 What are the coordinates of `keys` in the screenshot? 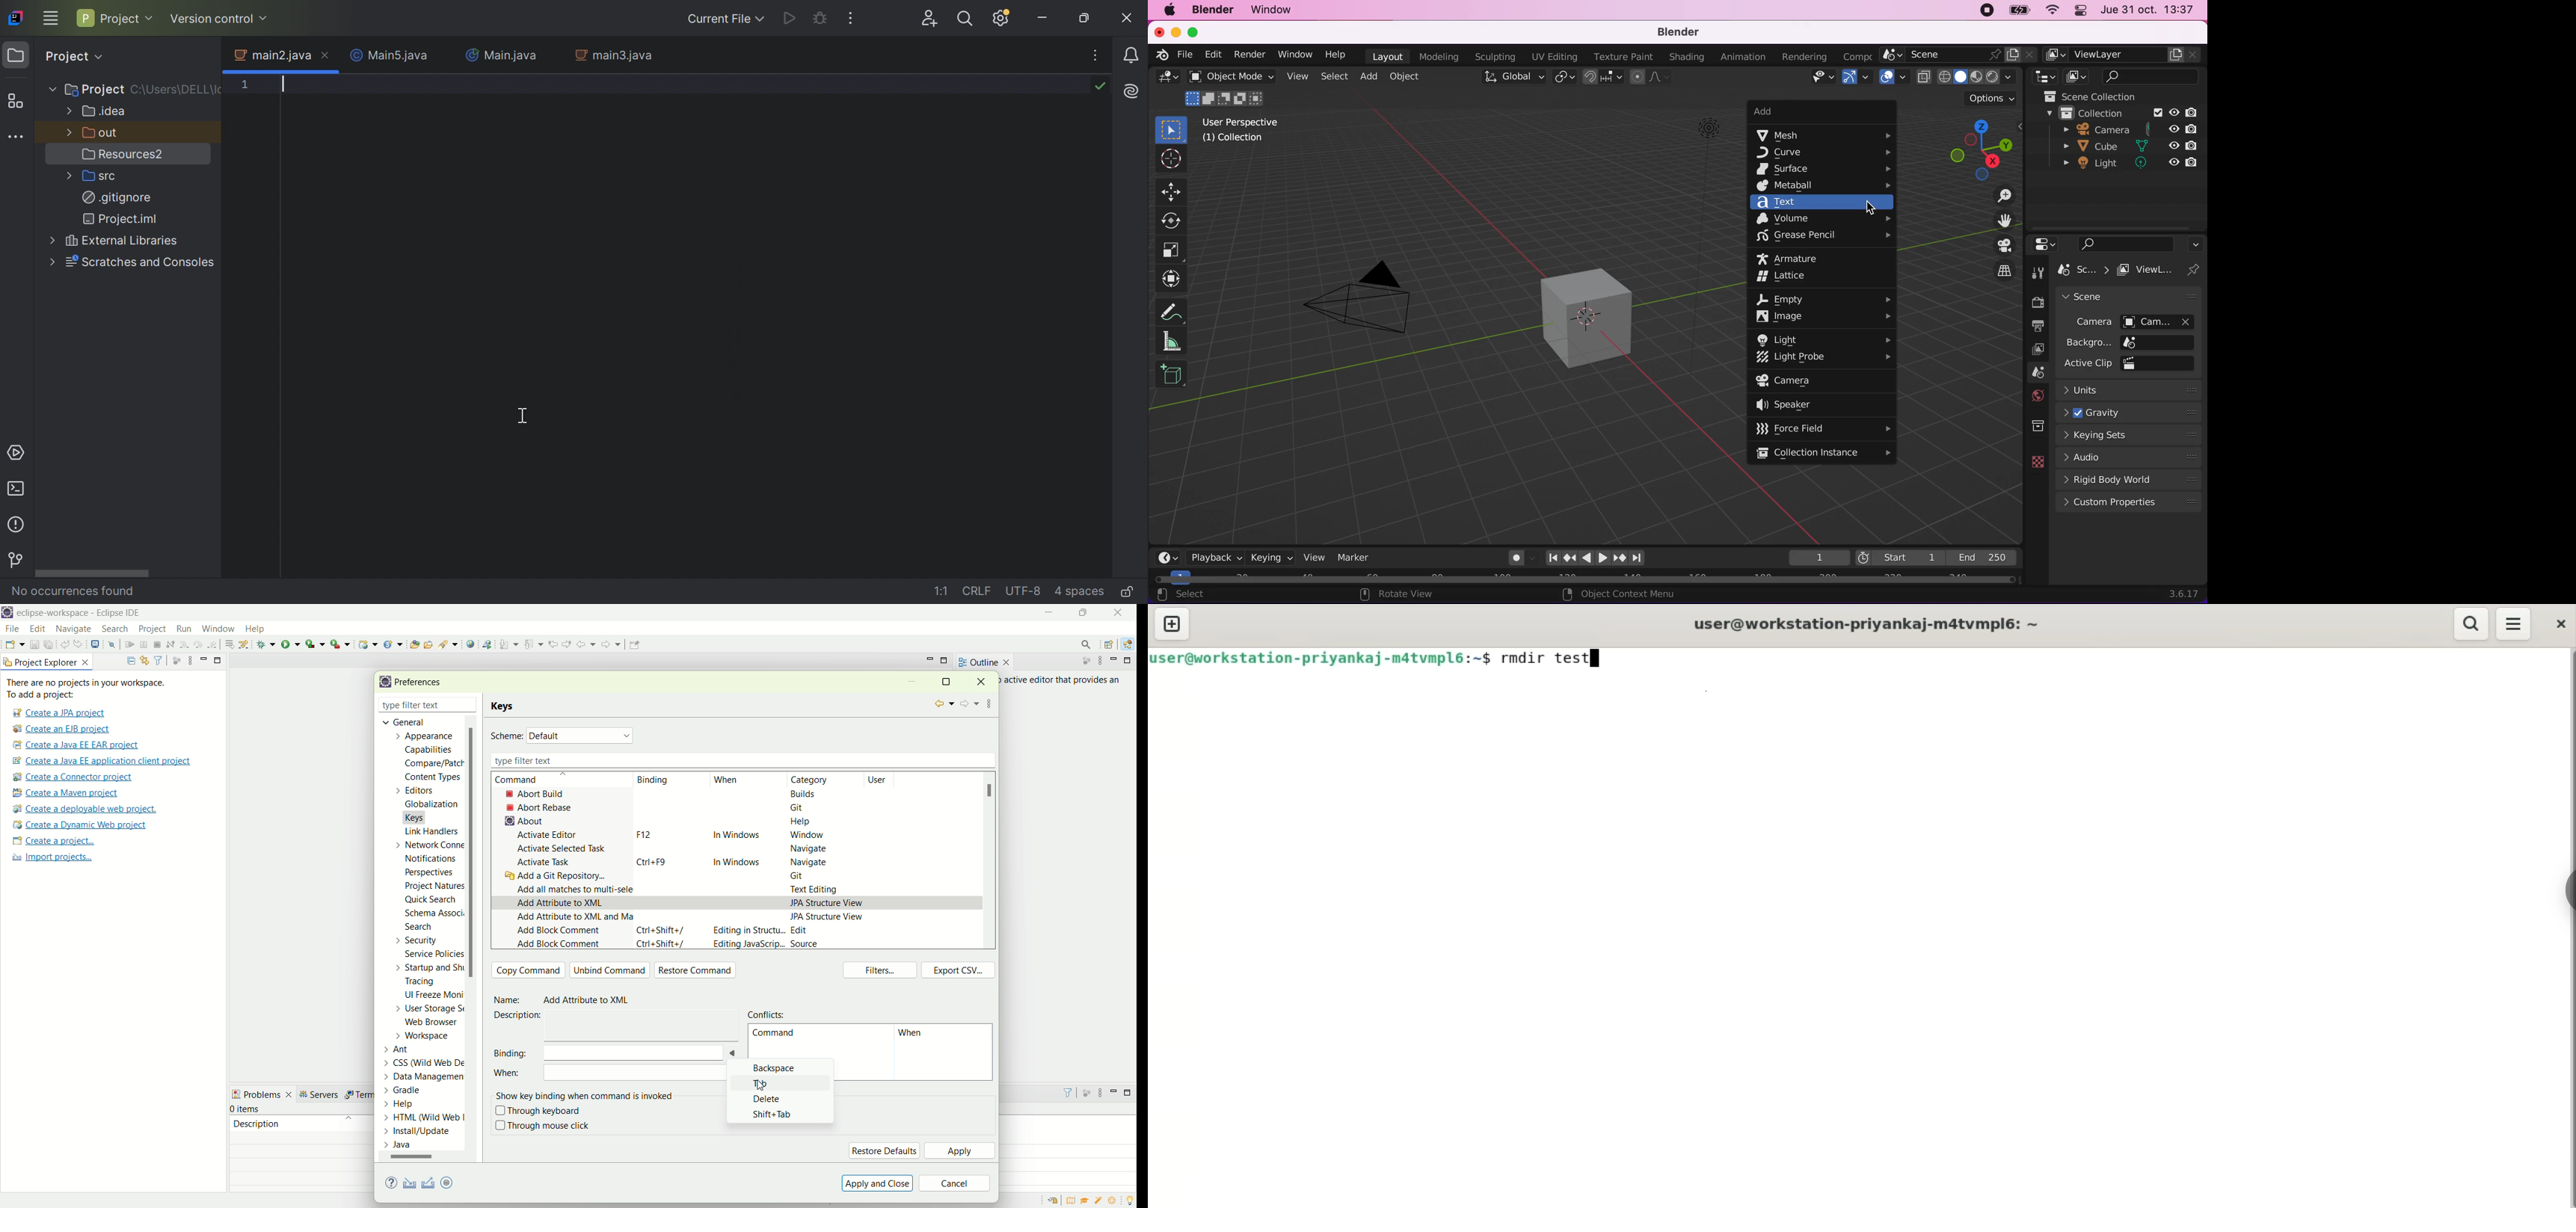 It's located at (422, 816).